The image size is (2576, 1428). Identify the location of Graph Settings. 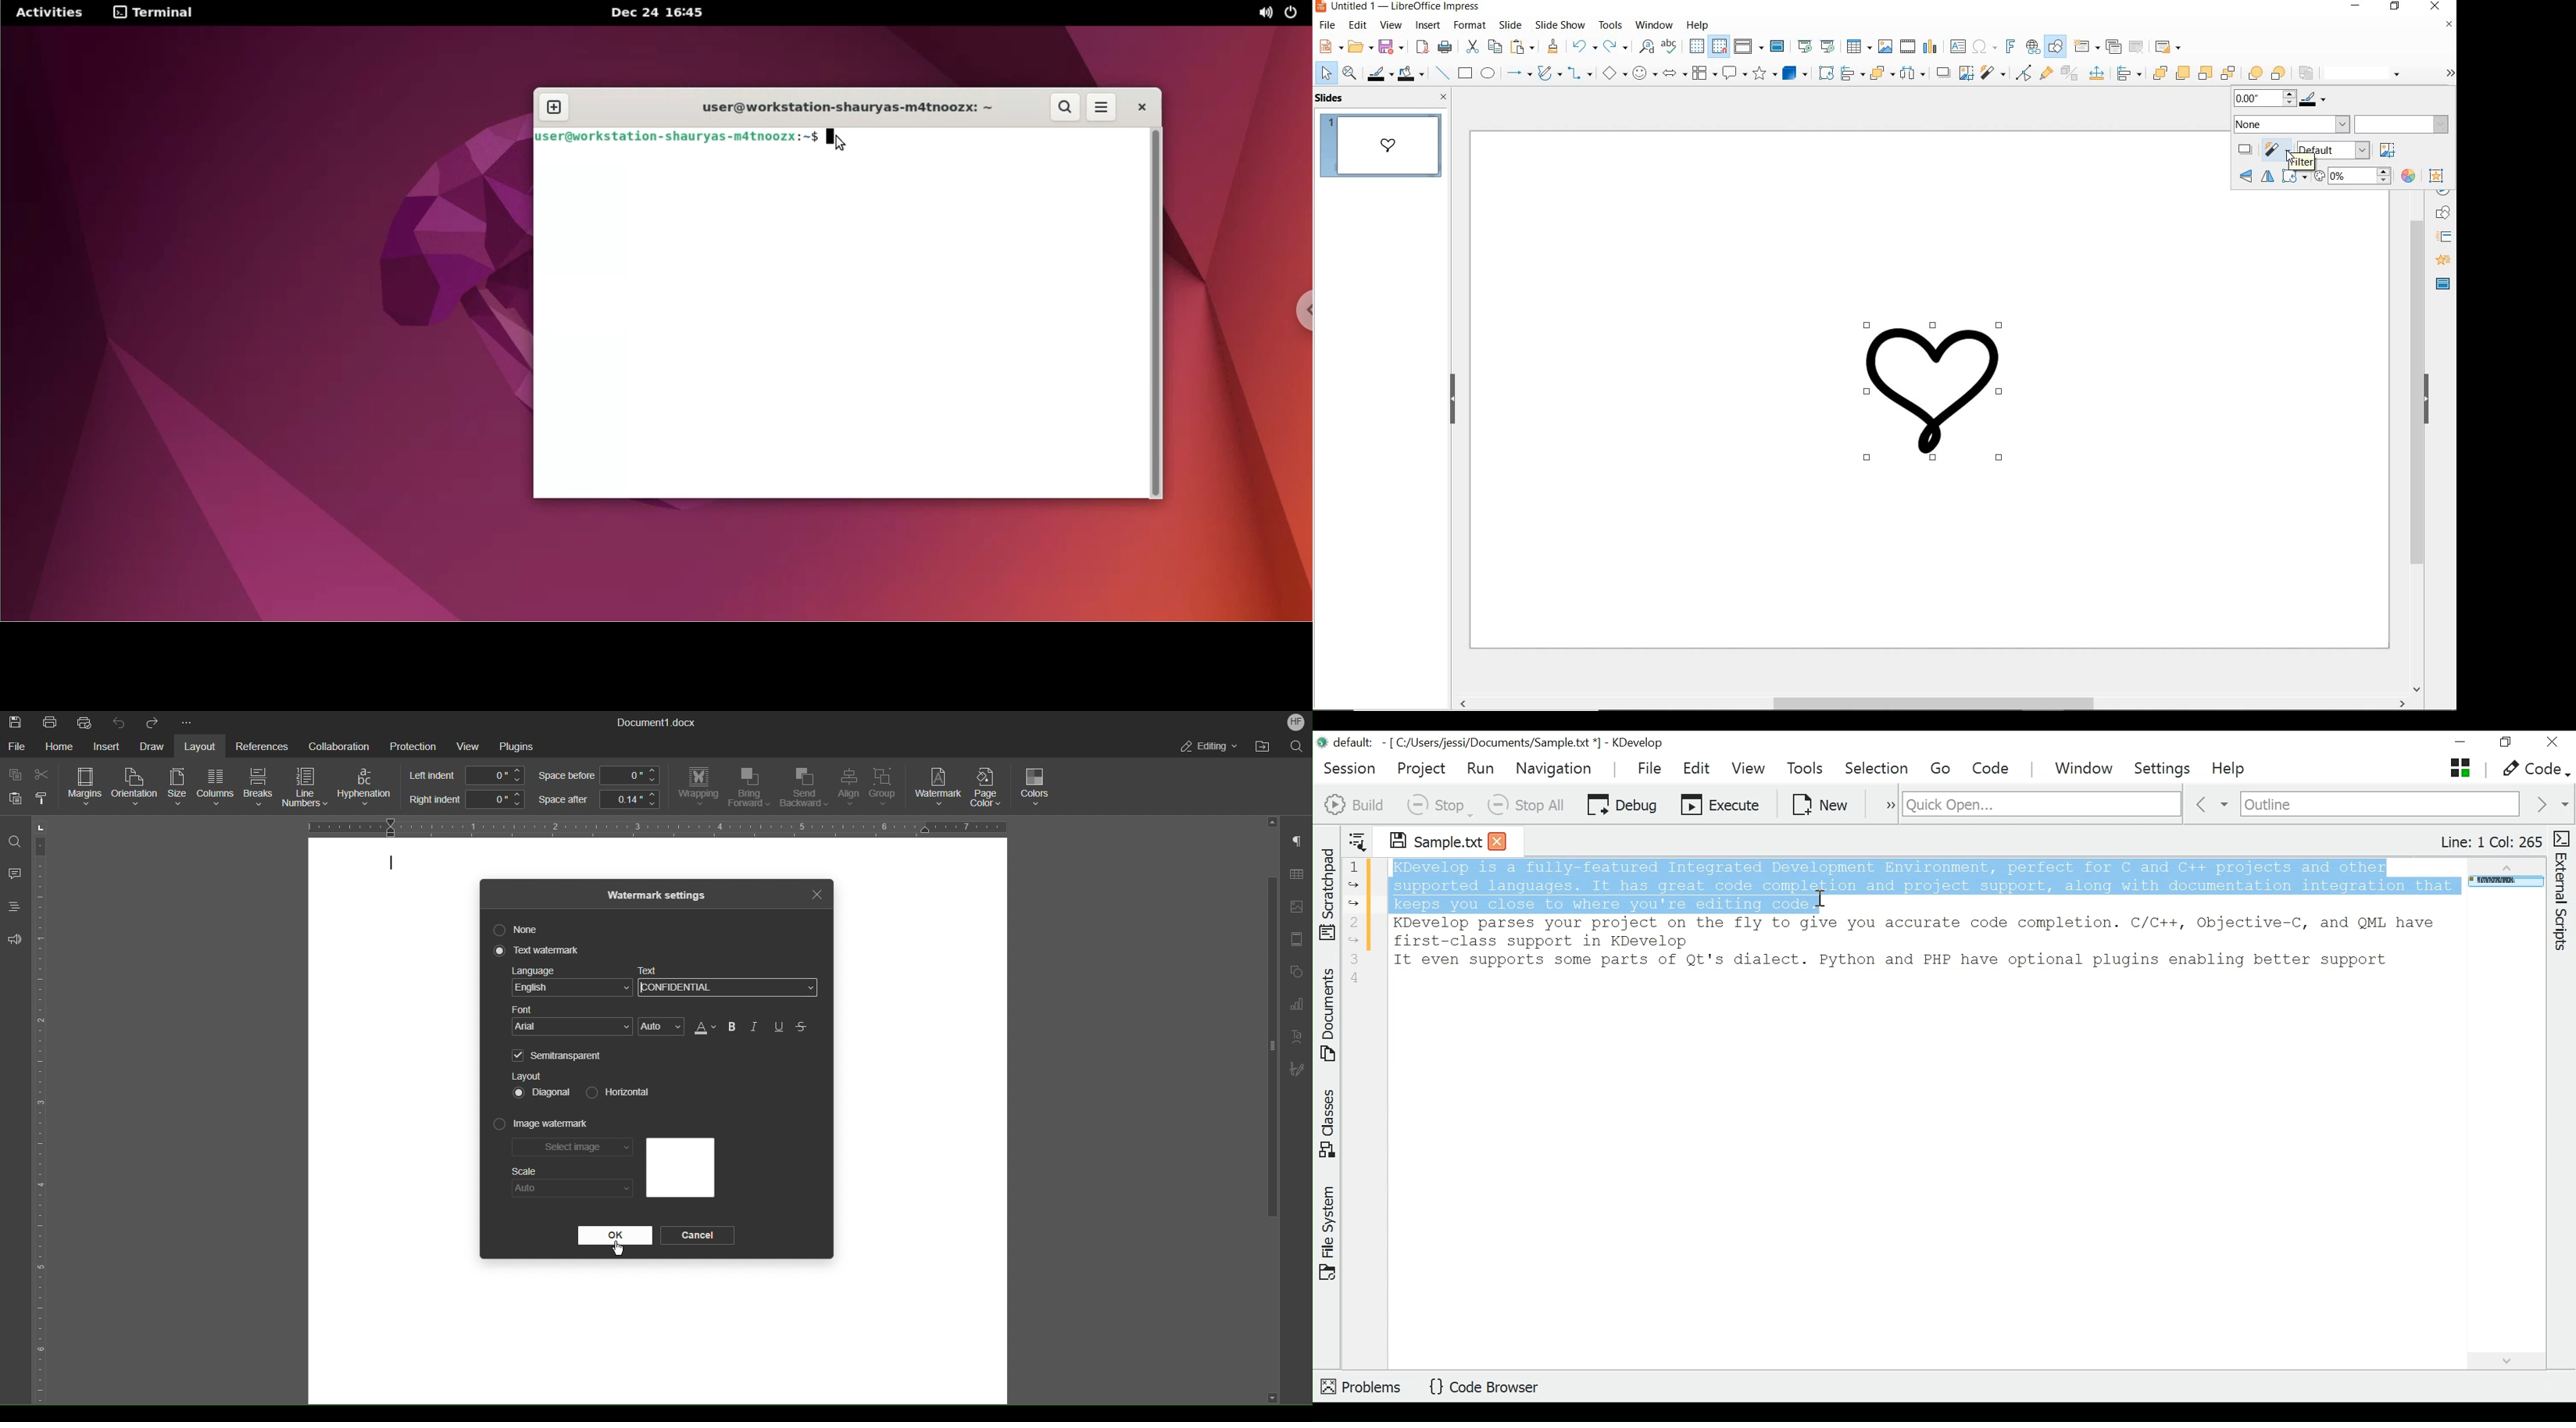
(1296, 1007).